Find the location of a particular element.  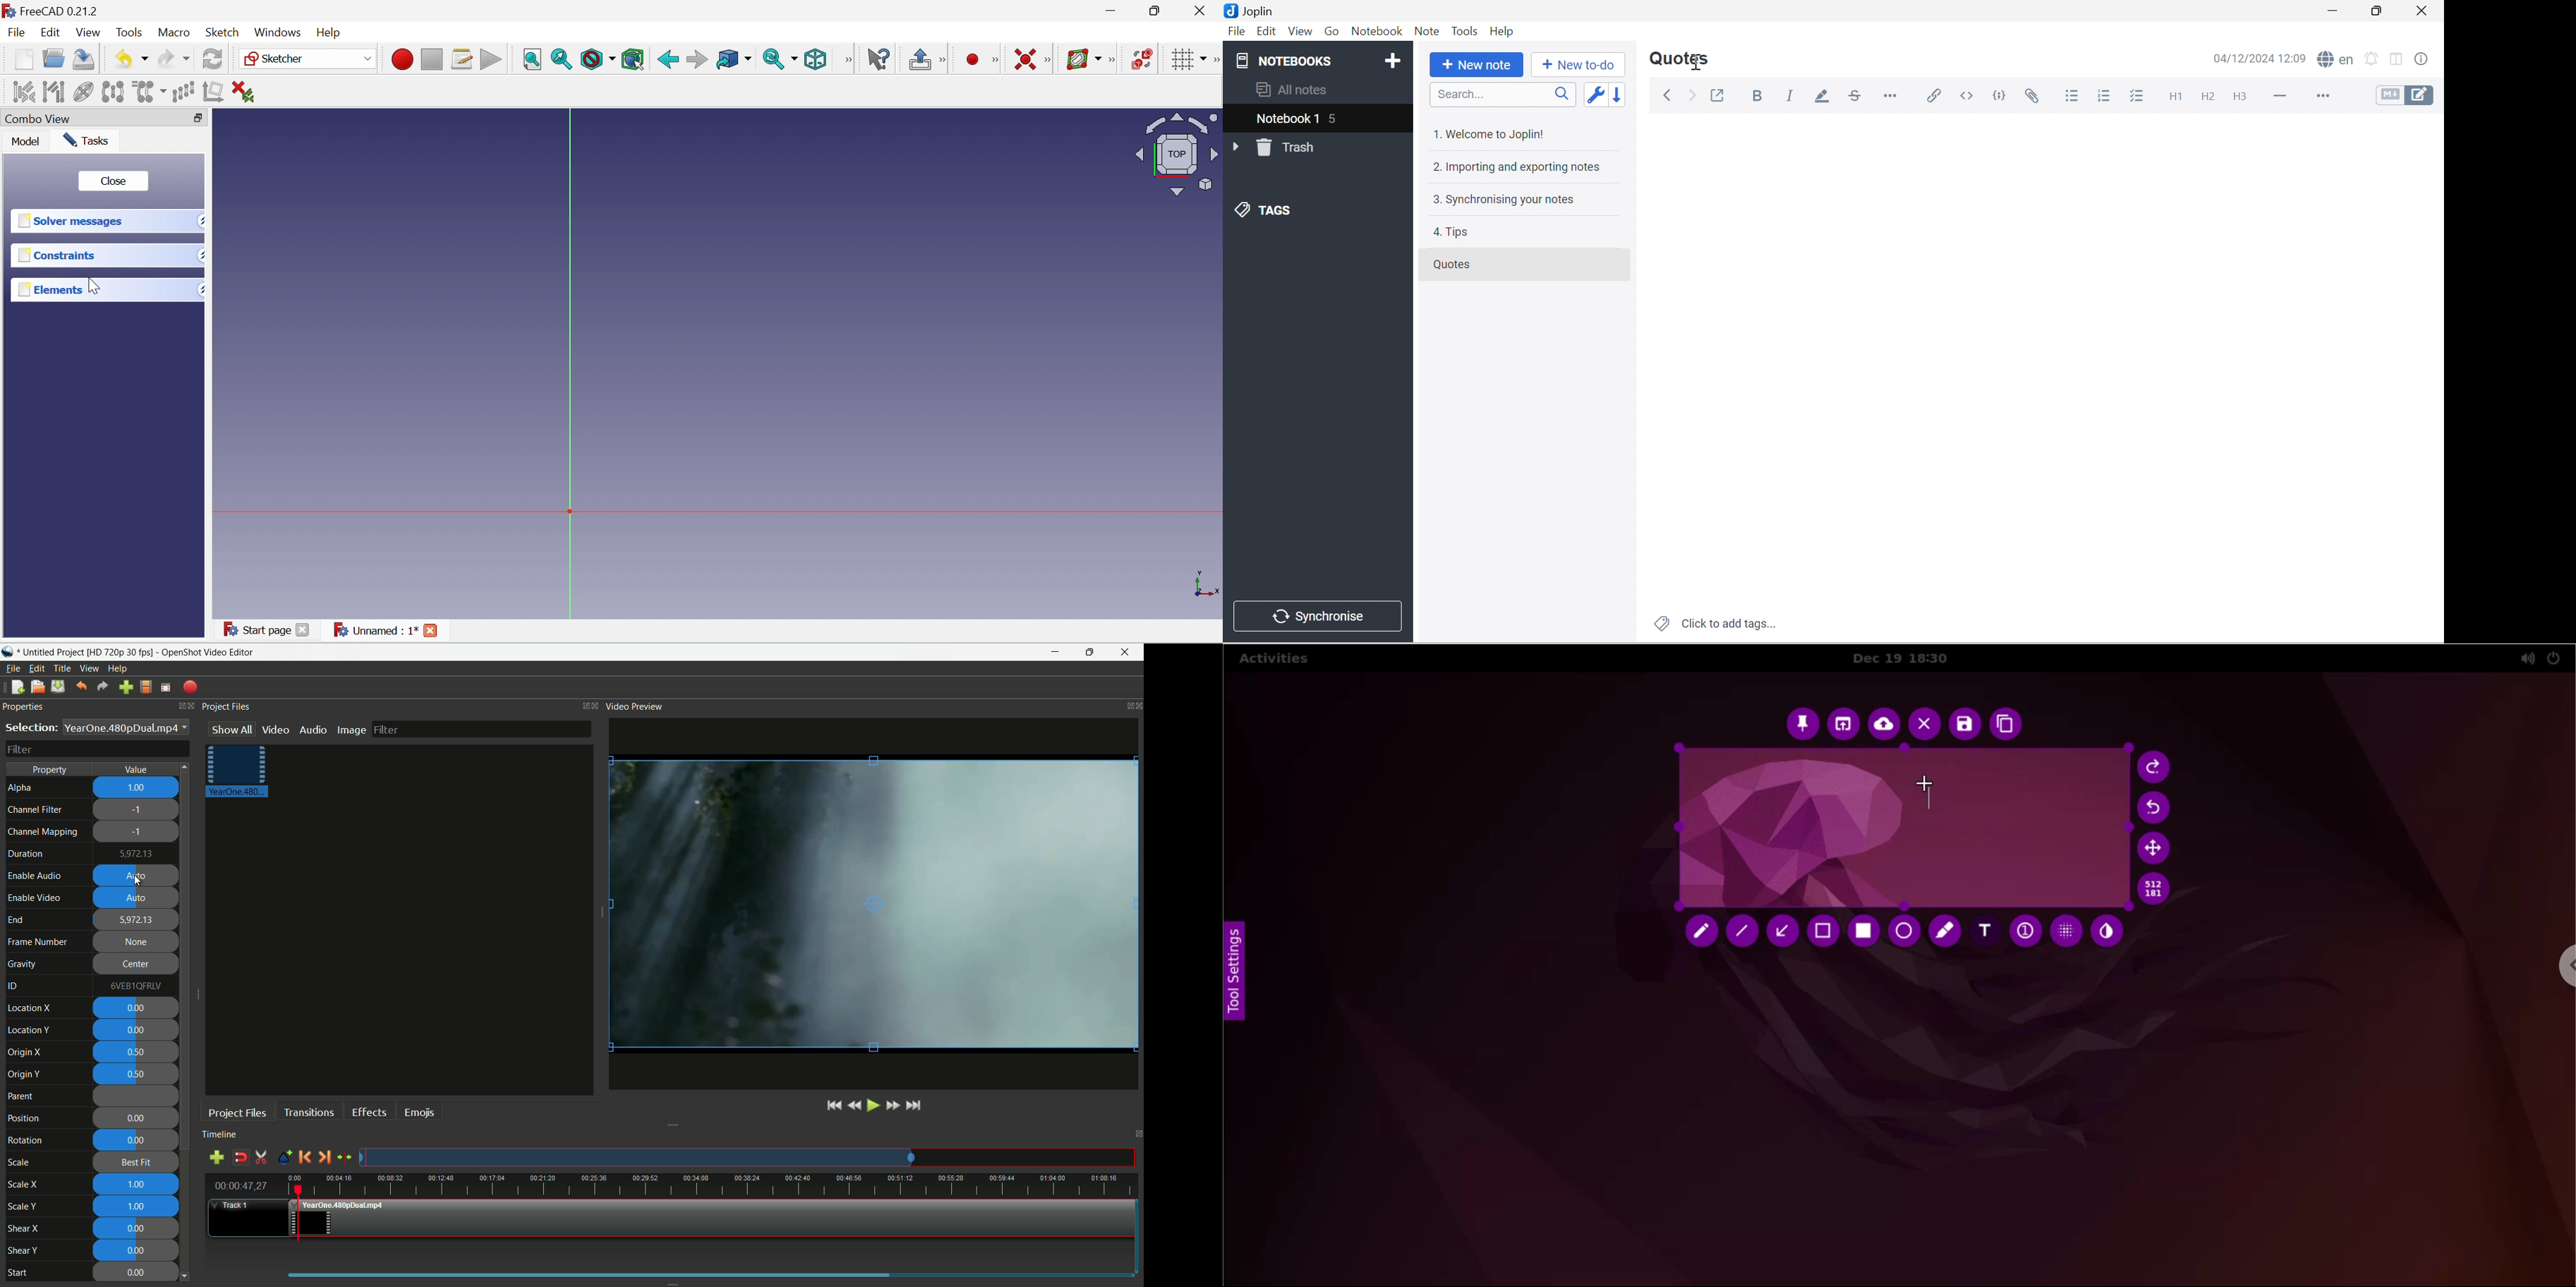

Highlight is located at coordinates (1824, 98).